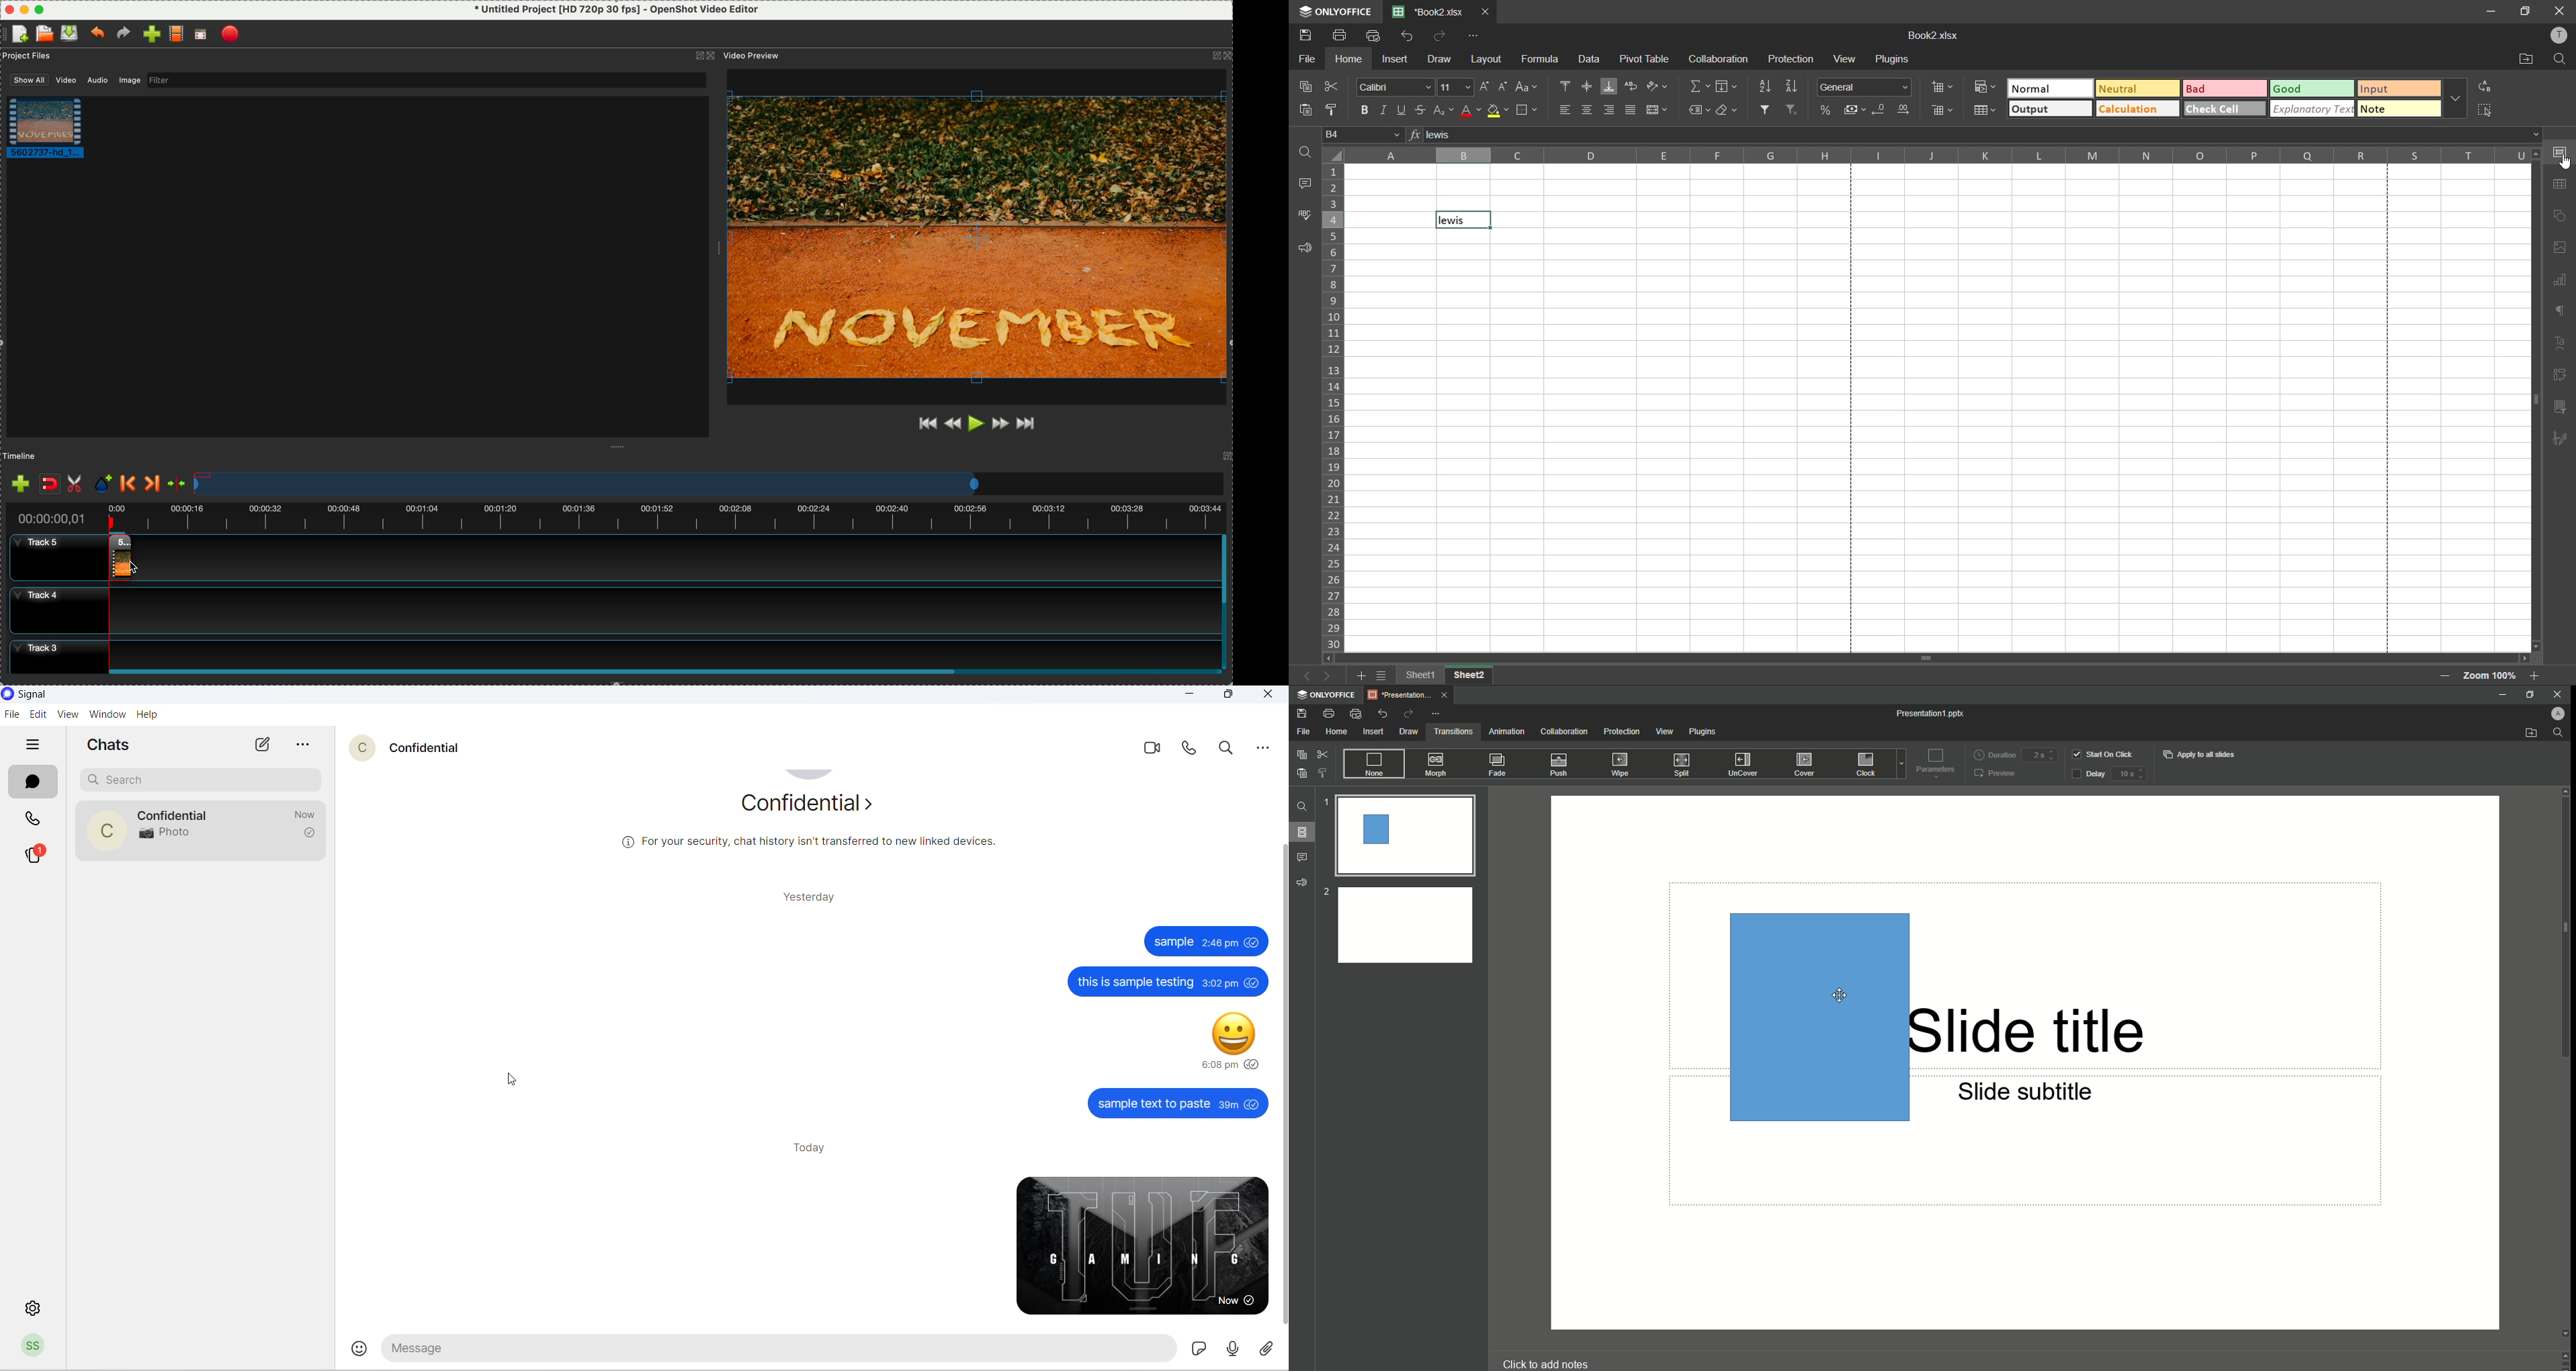 This screenshot has height=1372, width=2576. I want to click on save, so click(1307, 37).